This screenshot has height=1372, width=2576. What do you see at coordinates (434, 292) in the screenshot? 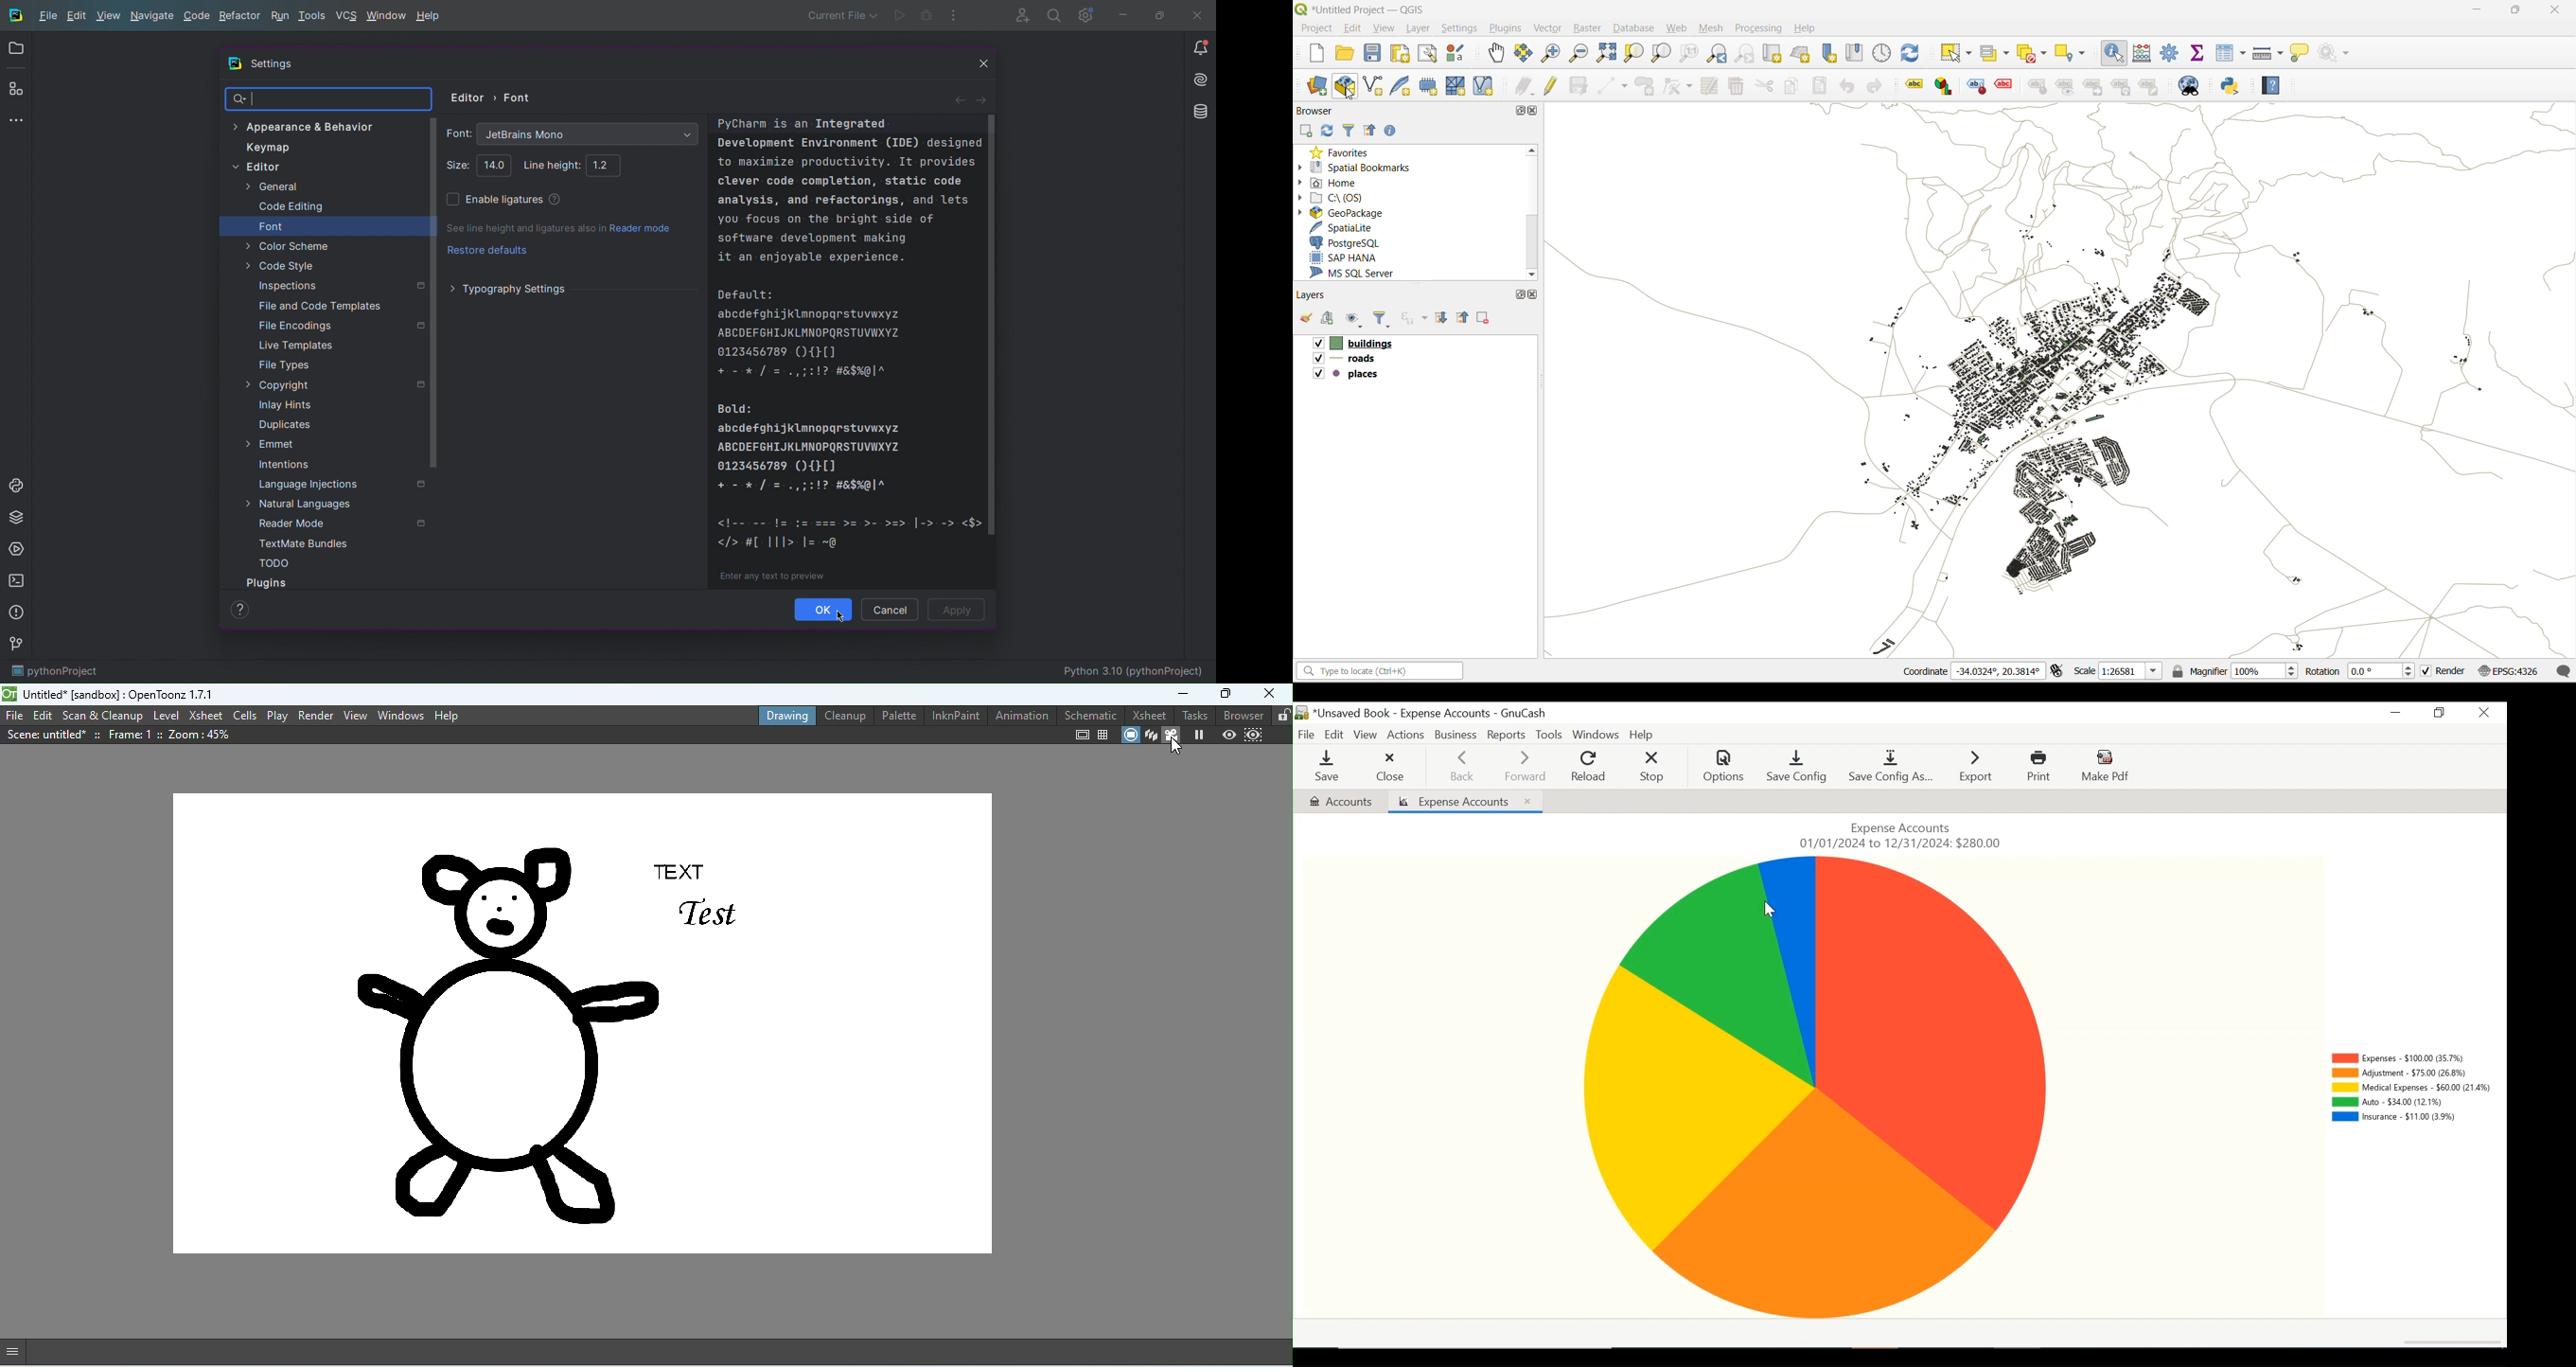
I see `Scrollbar` at bounding box center [434, 292].